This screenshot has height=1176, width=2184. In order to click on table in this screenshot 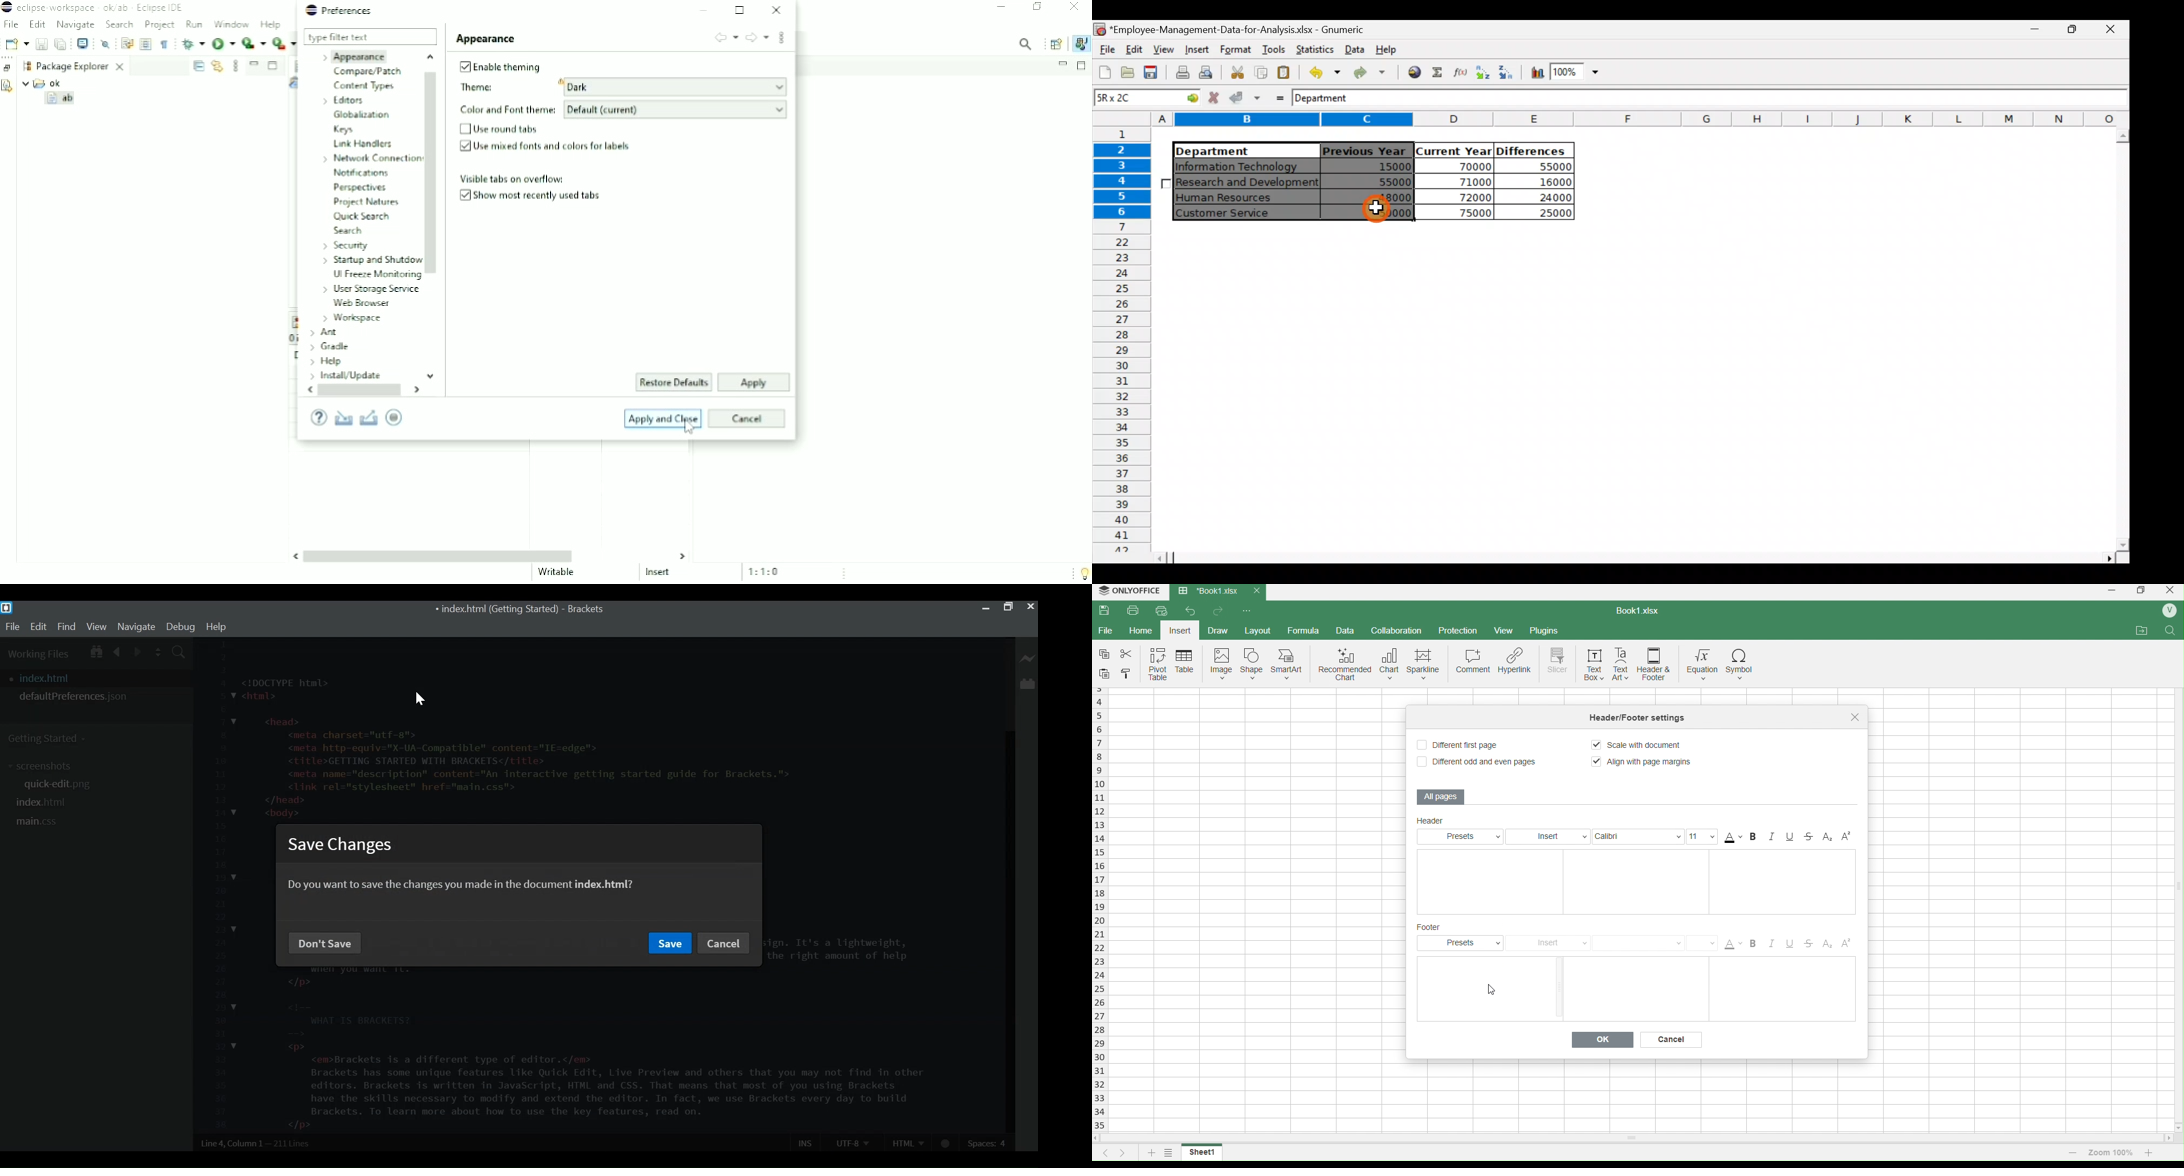, I will do `click(1185, 665)`.